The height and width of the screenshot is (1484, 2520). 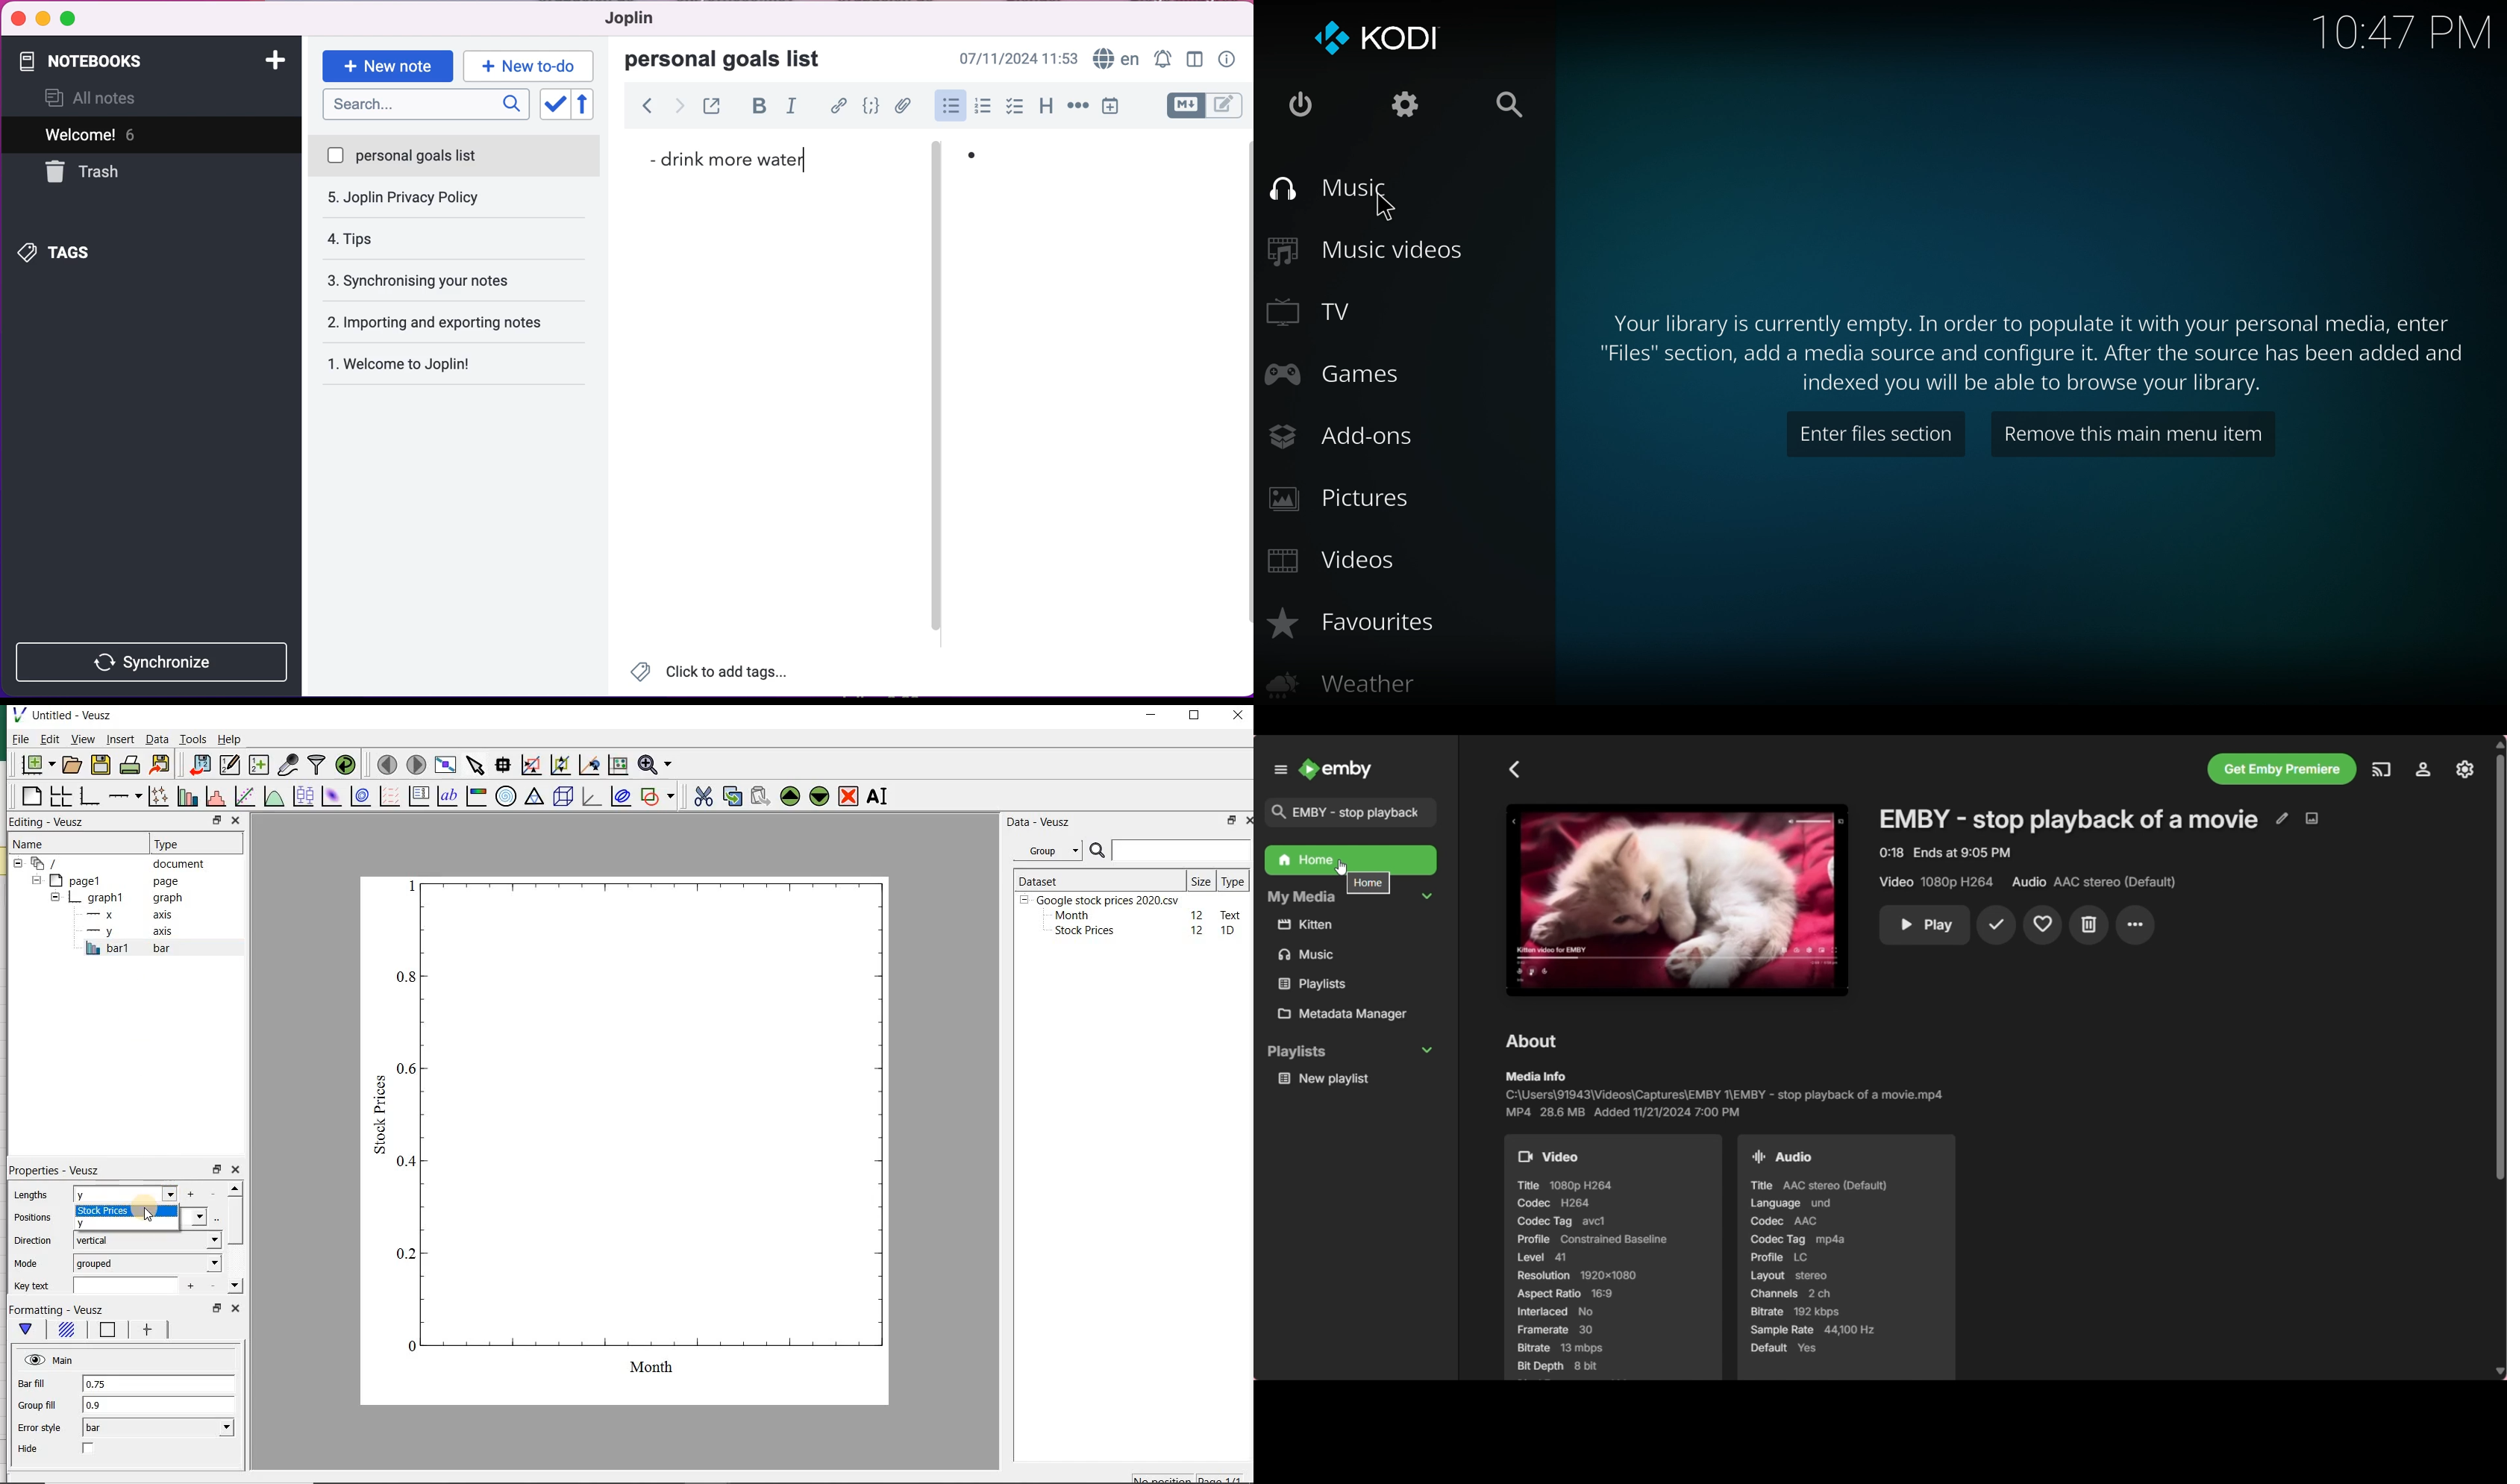 What do you see at coordinates (107, 1330) in the screenshot?
I see `Line` at bounding box center [107, 1330].